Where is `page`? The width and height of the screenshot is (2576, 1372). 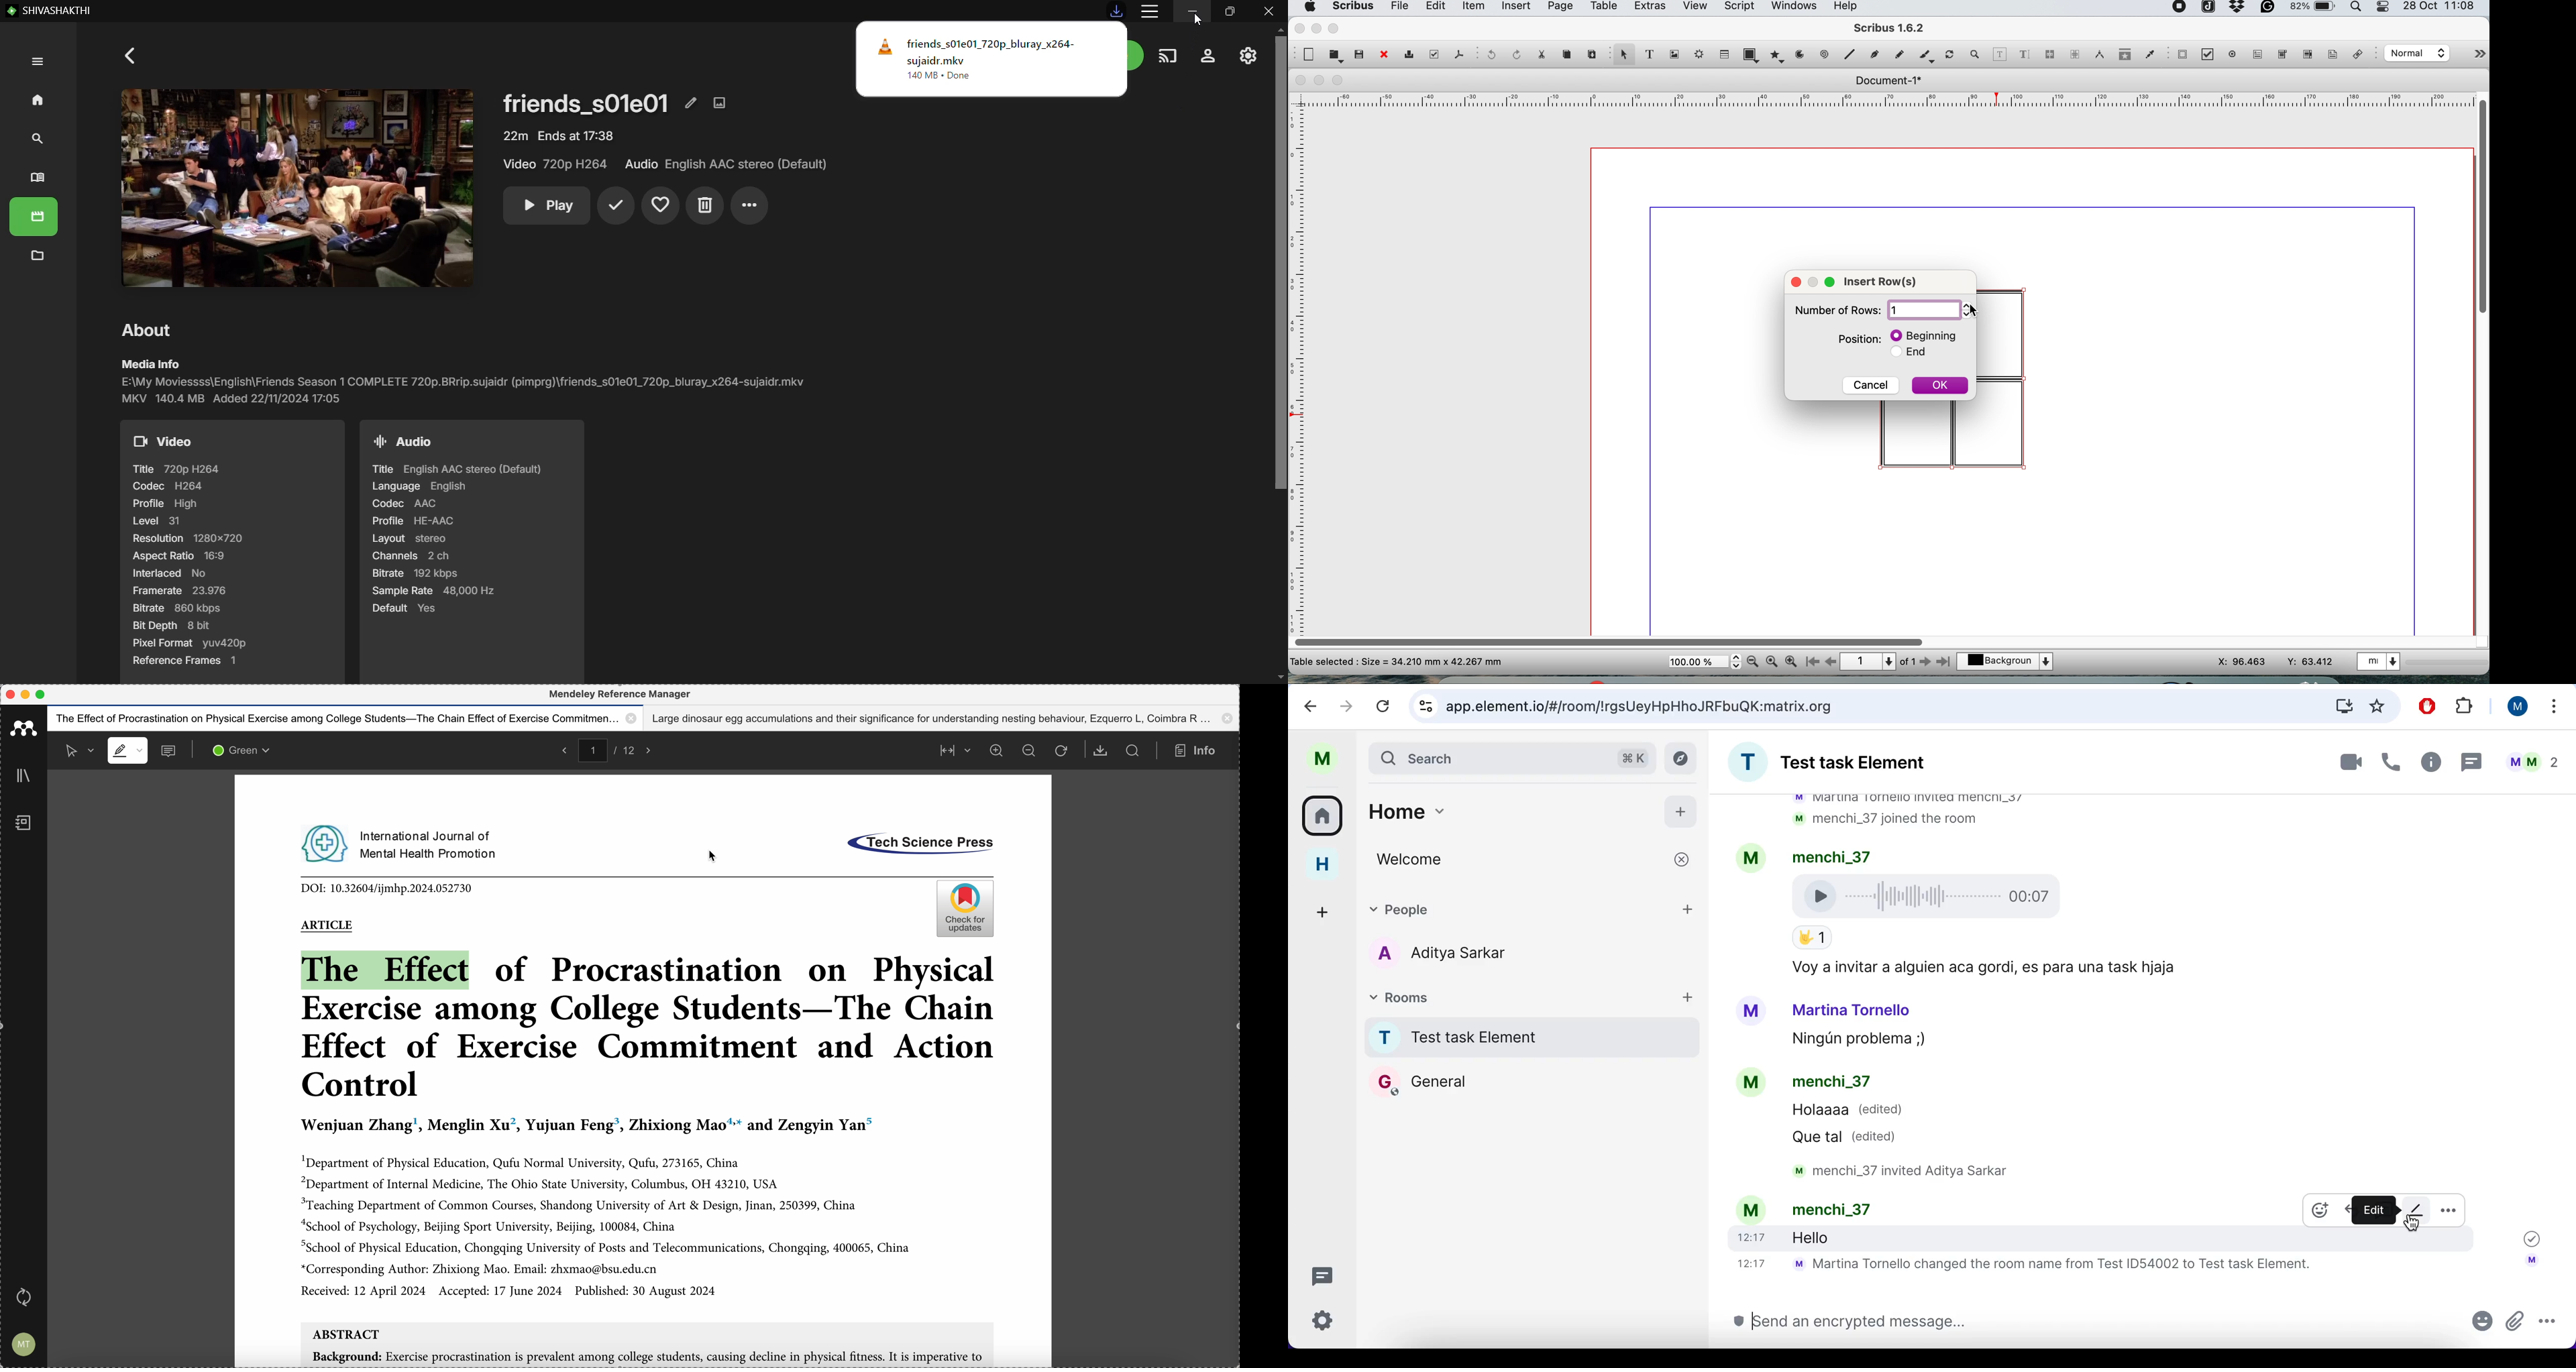 page is located at coordinates (1559, 8).